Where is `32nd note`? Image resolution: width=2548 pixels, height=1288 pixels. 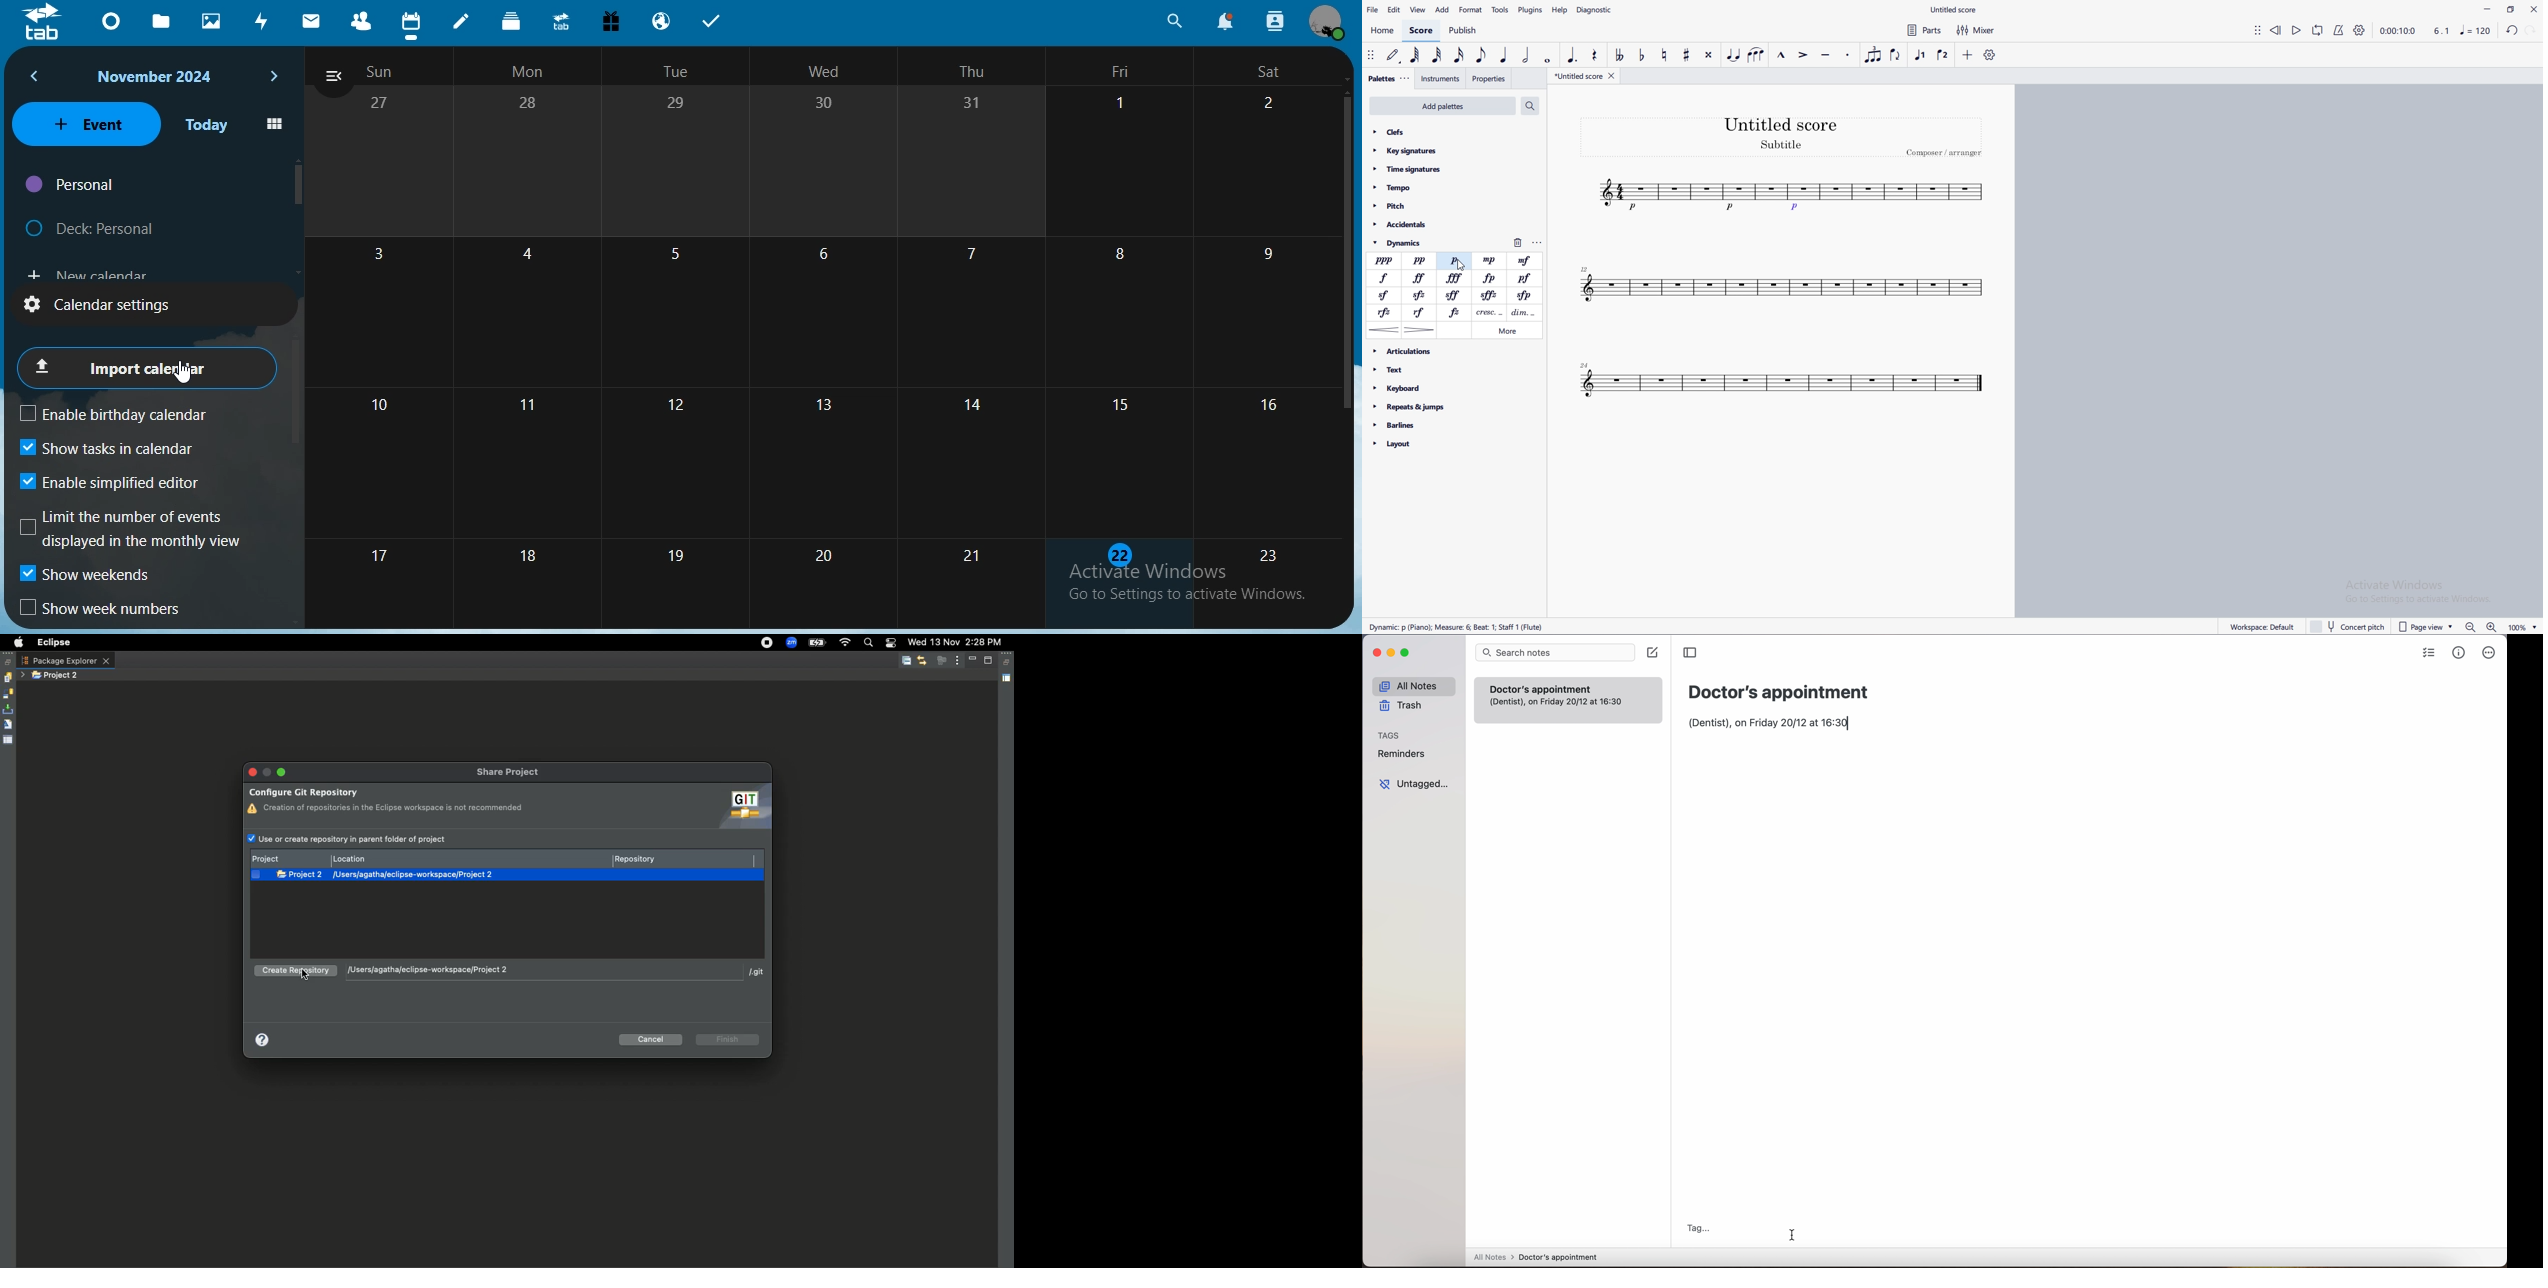 32nd note is located at coordinates (1438, 56).